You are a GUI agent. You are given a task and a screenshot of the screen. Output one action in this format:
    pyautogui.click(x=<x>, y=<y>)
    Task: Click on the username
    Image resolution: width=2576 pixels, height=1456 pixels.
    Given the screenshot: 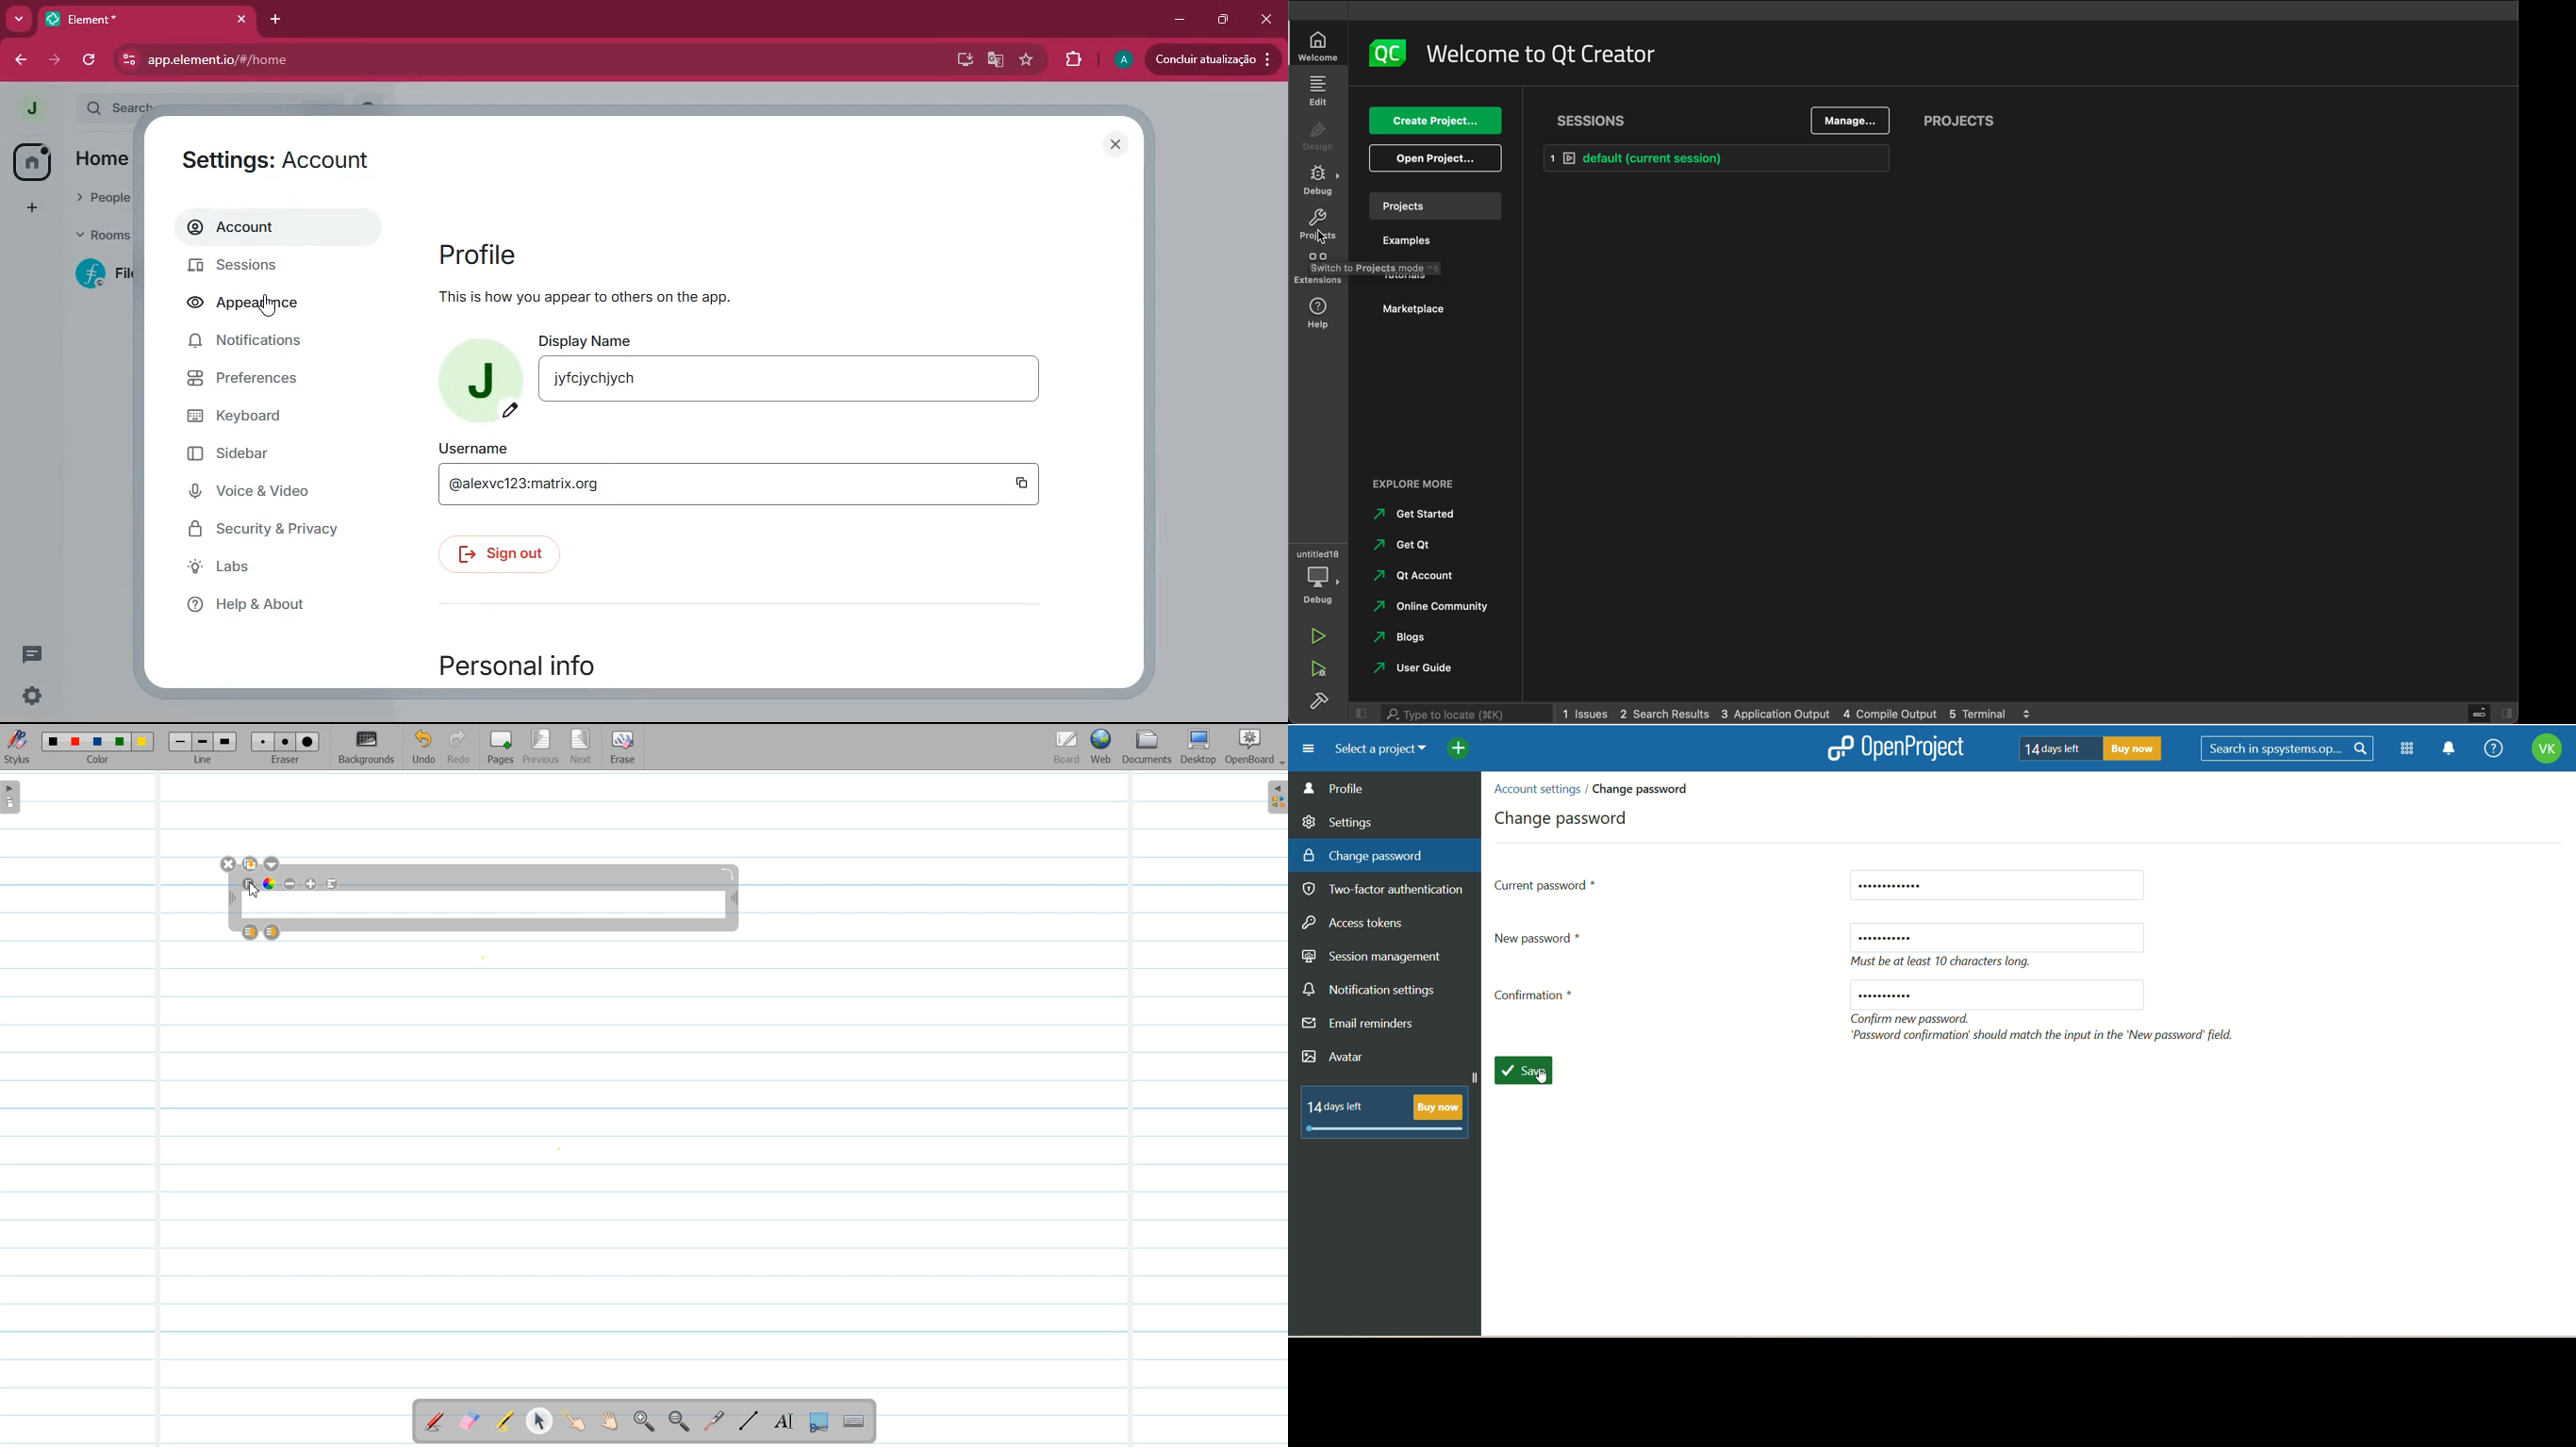 What is the action you would take?
    pyautogui.click(x=740, y=487)
    